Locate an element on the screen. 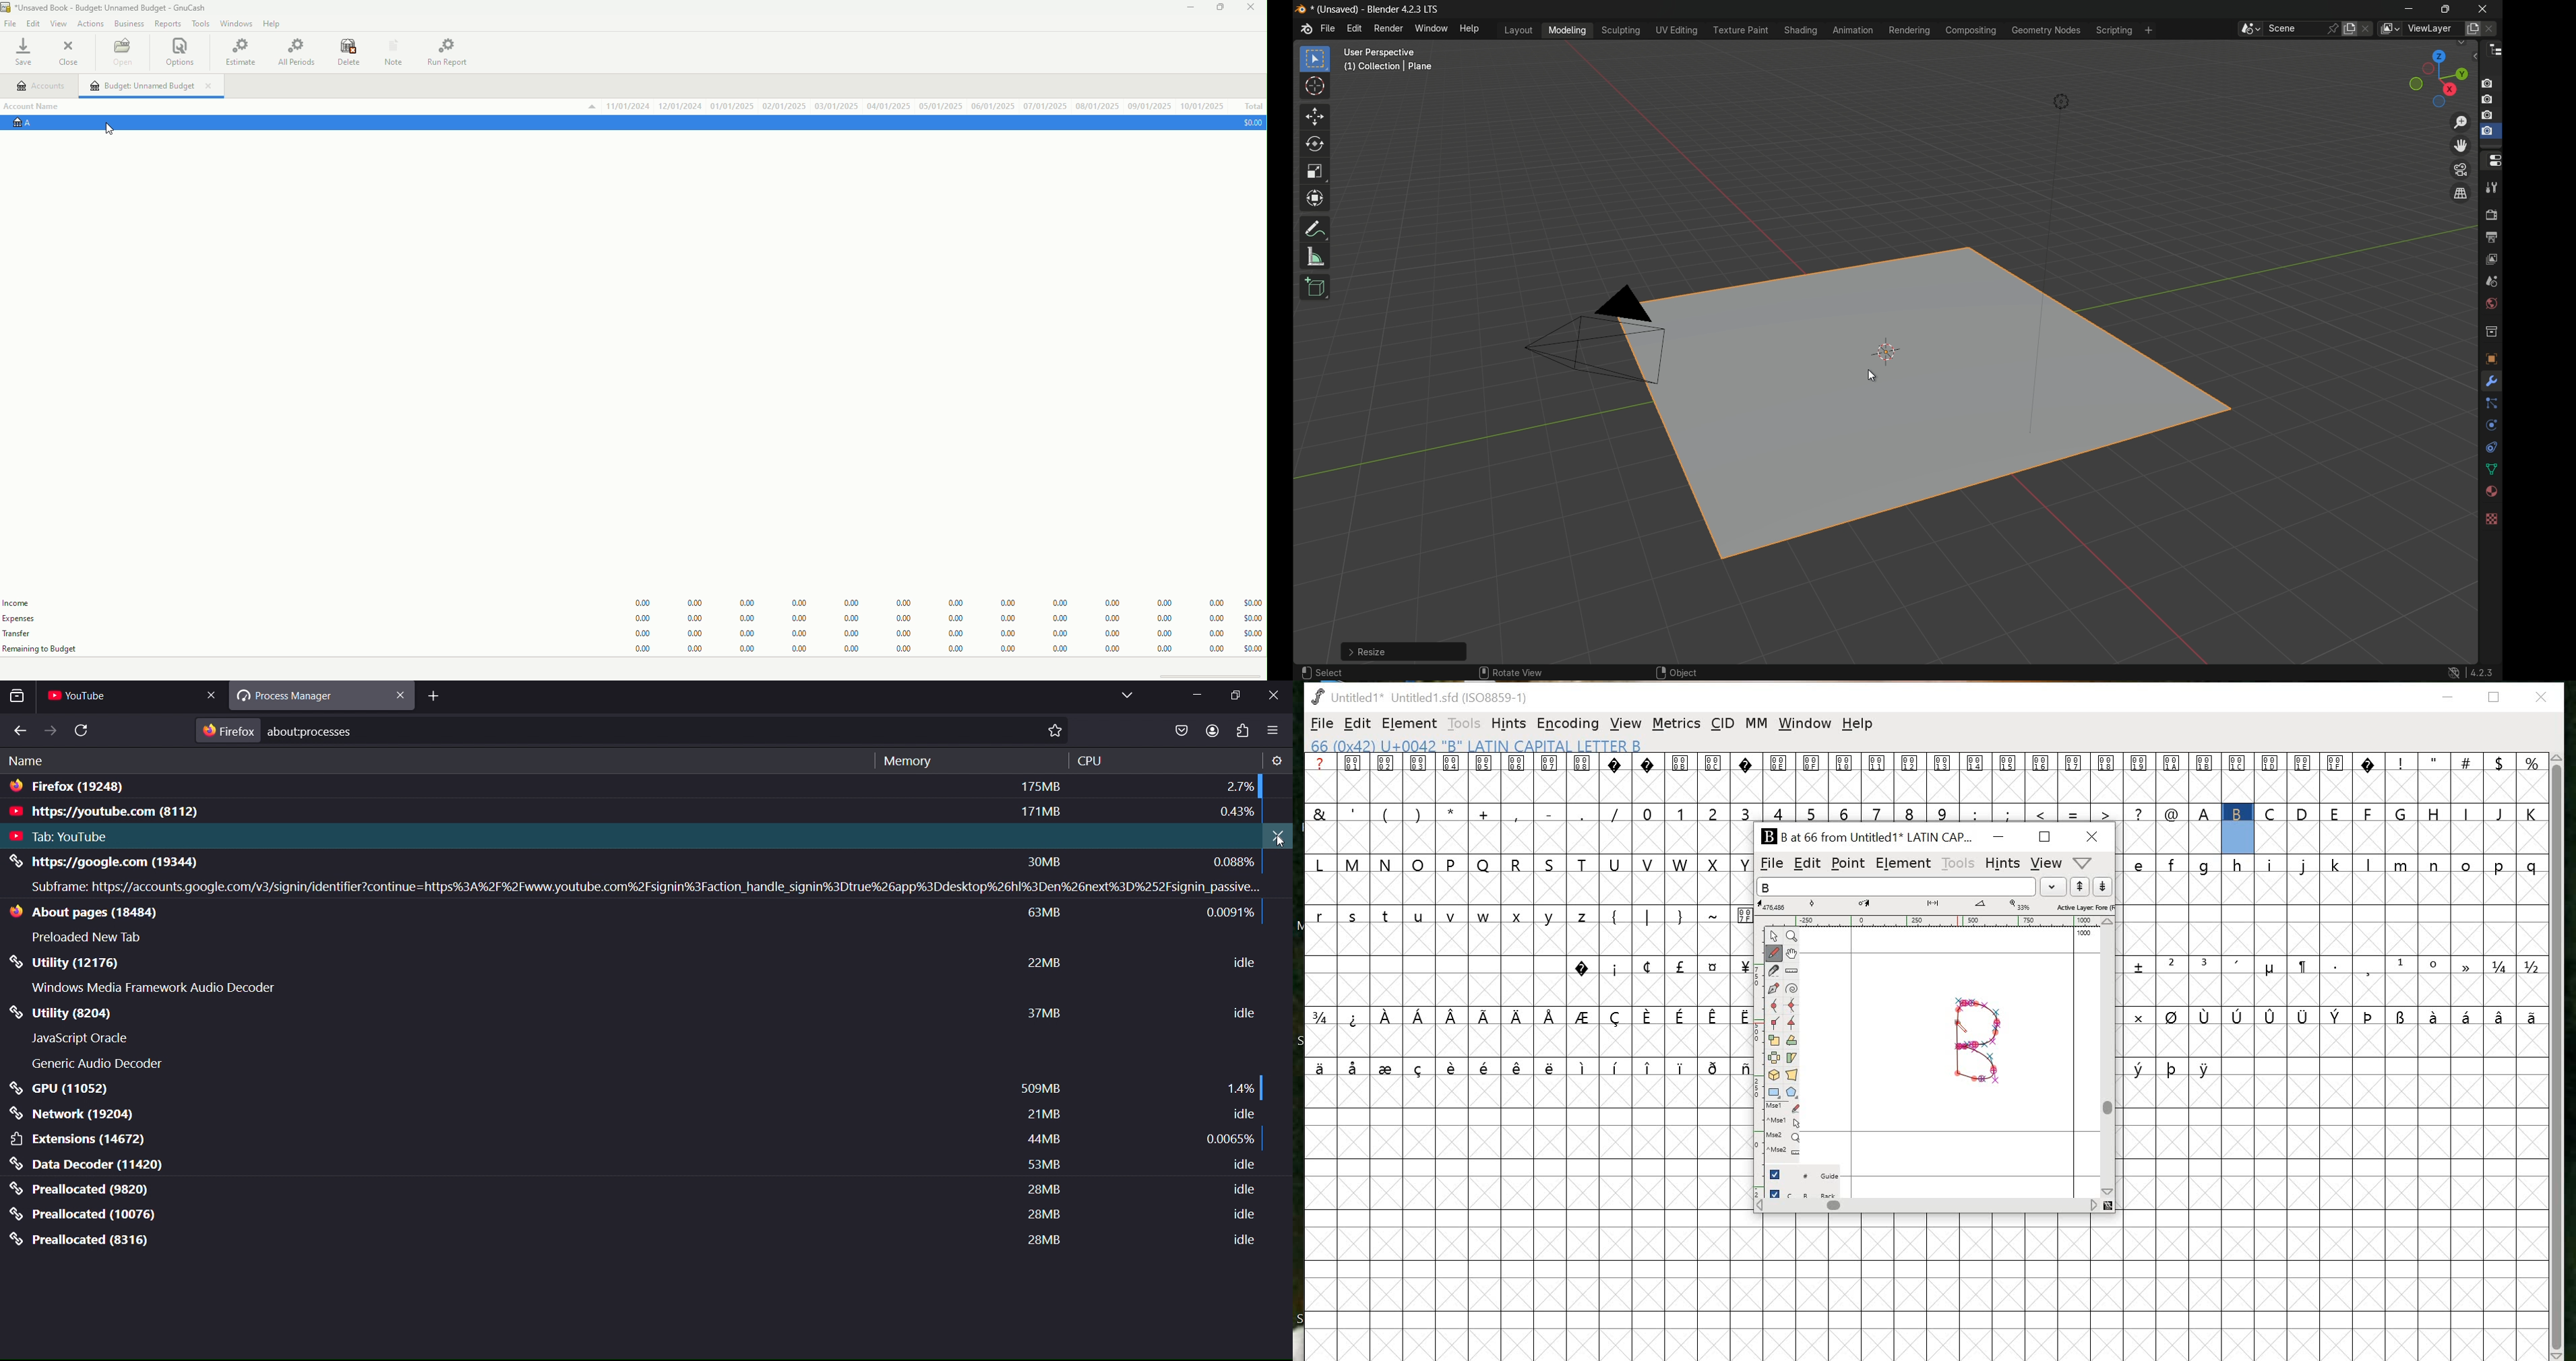 Image resolution: width=2576 pixels, height=1372 pixels. pen tool/ cursor location is located at coordinates (1963, 1025).